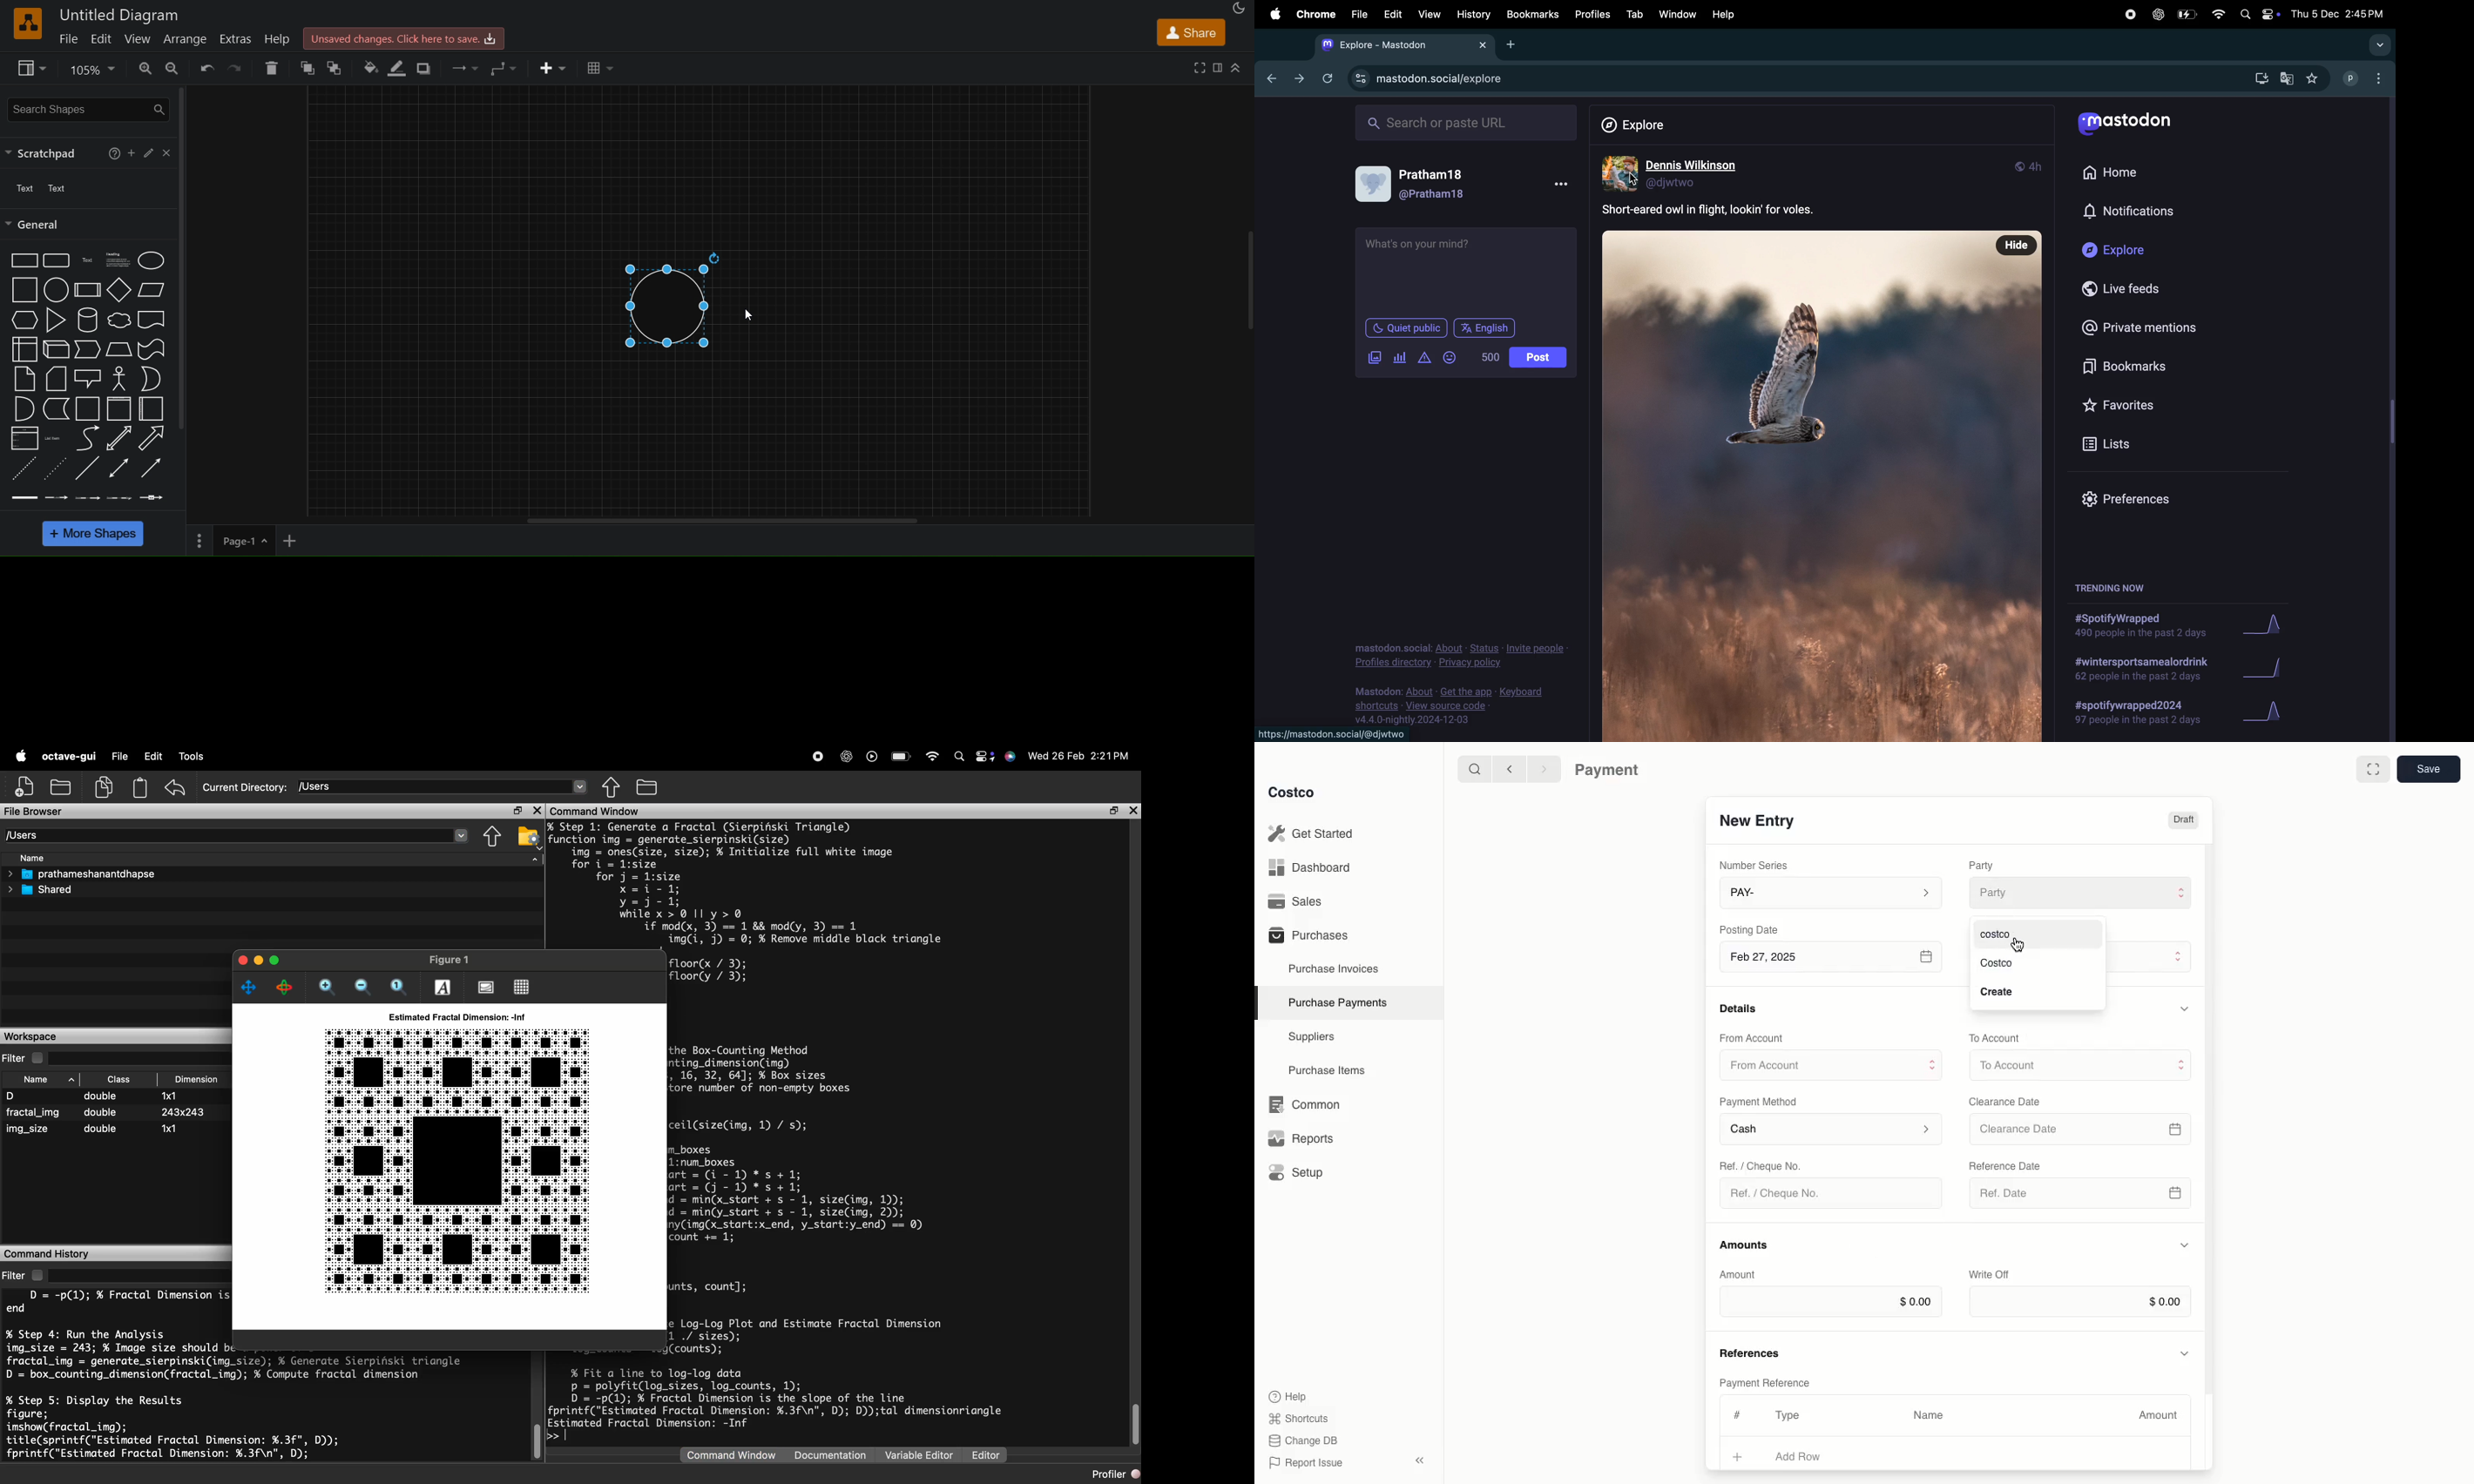 This screenshot has height=1484, width=2492. Describe the element at coordinates (1751, 928) in the screenshot. I see `Posting Date` at that location.